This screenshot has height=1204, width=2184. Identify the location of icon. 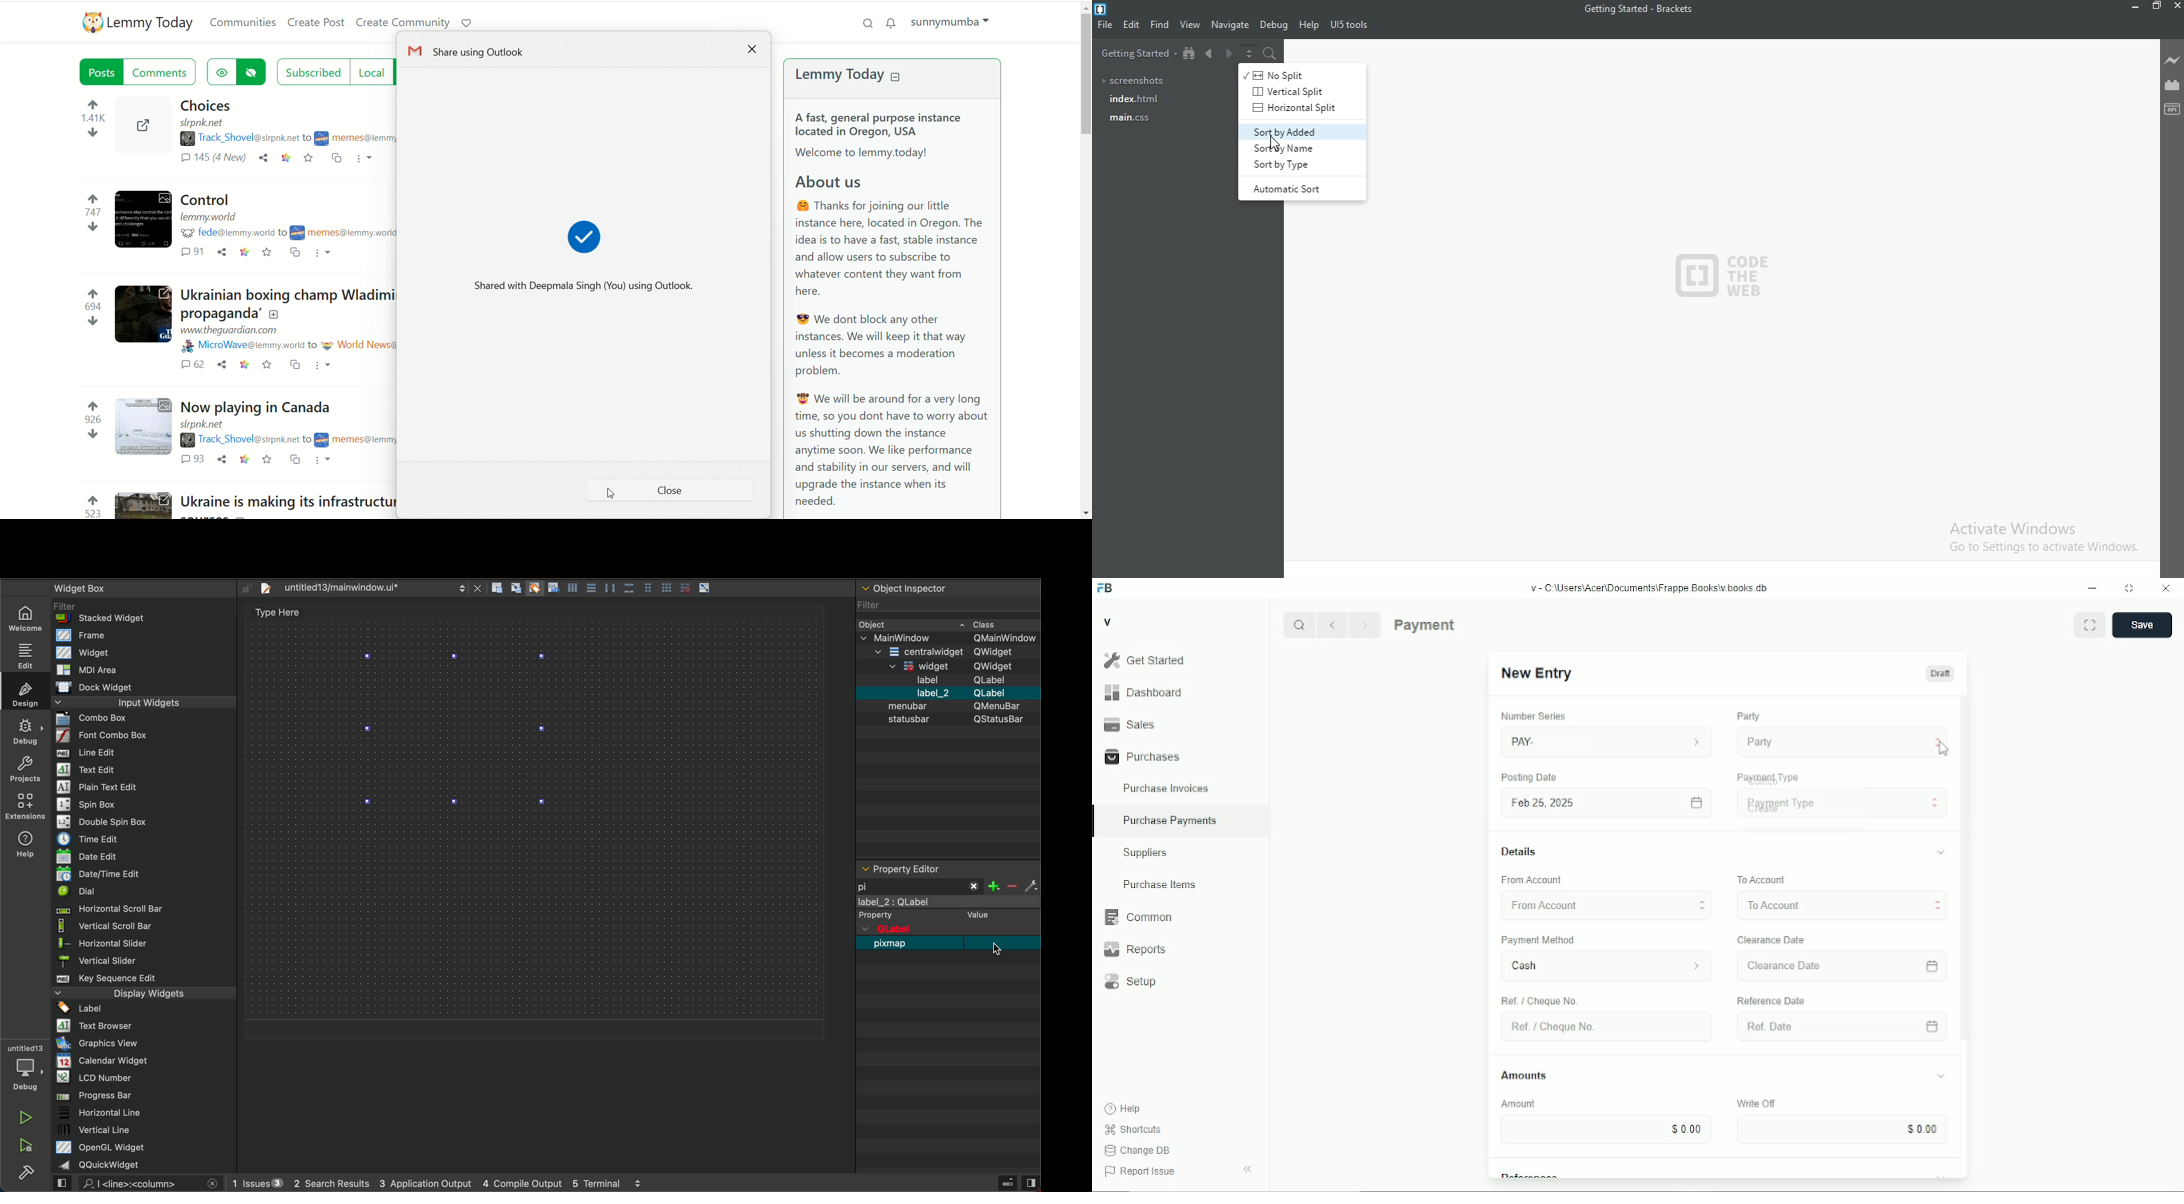
(415, 51).